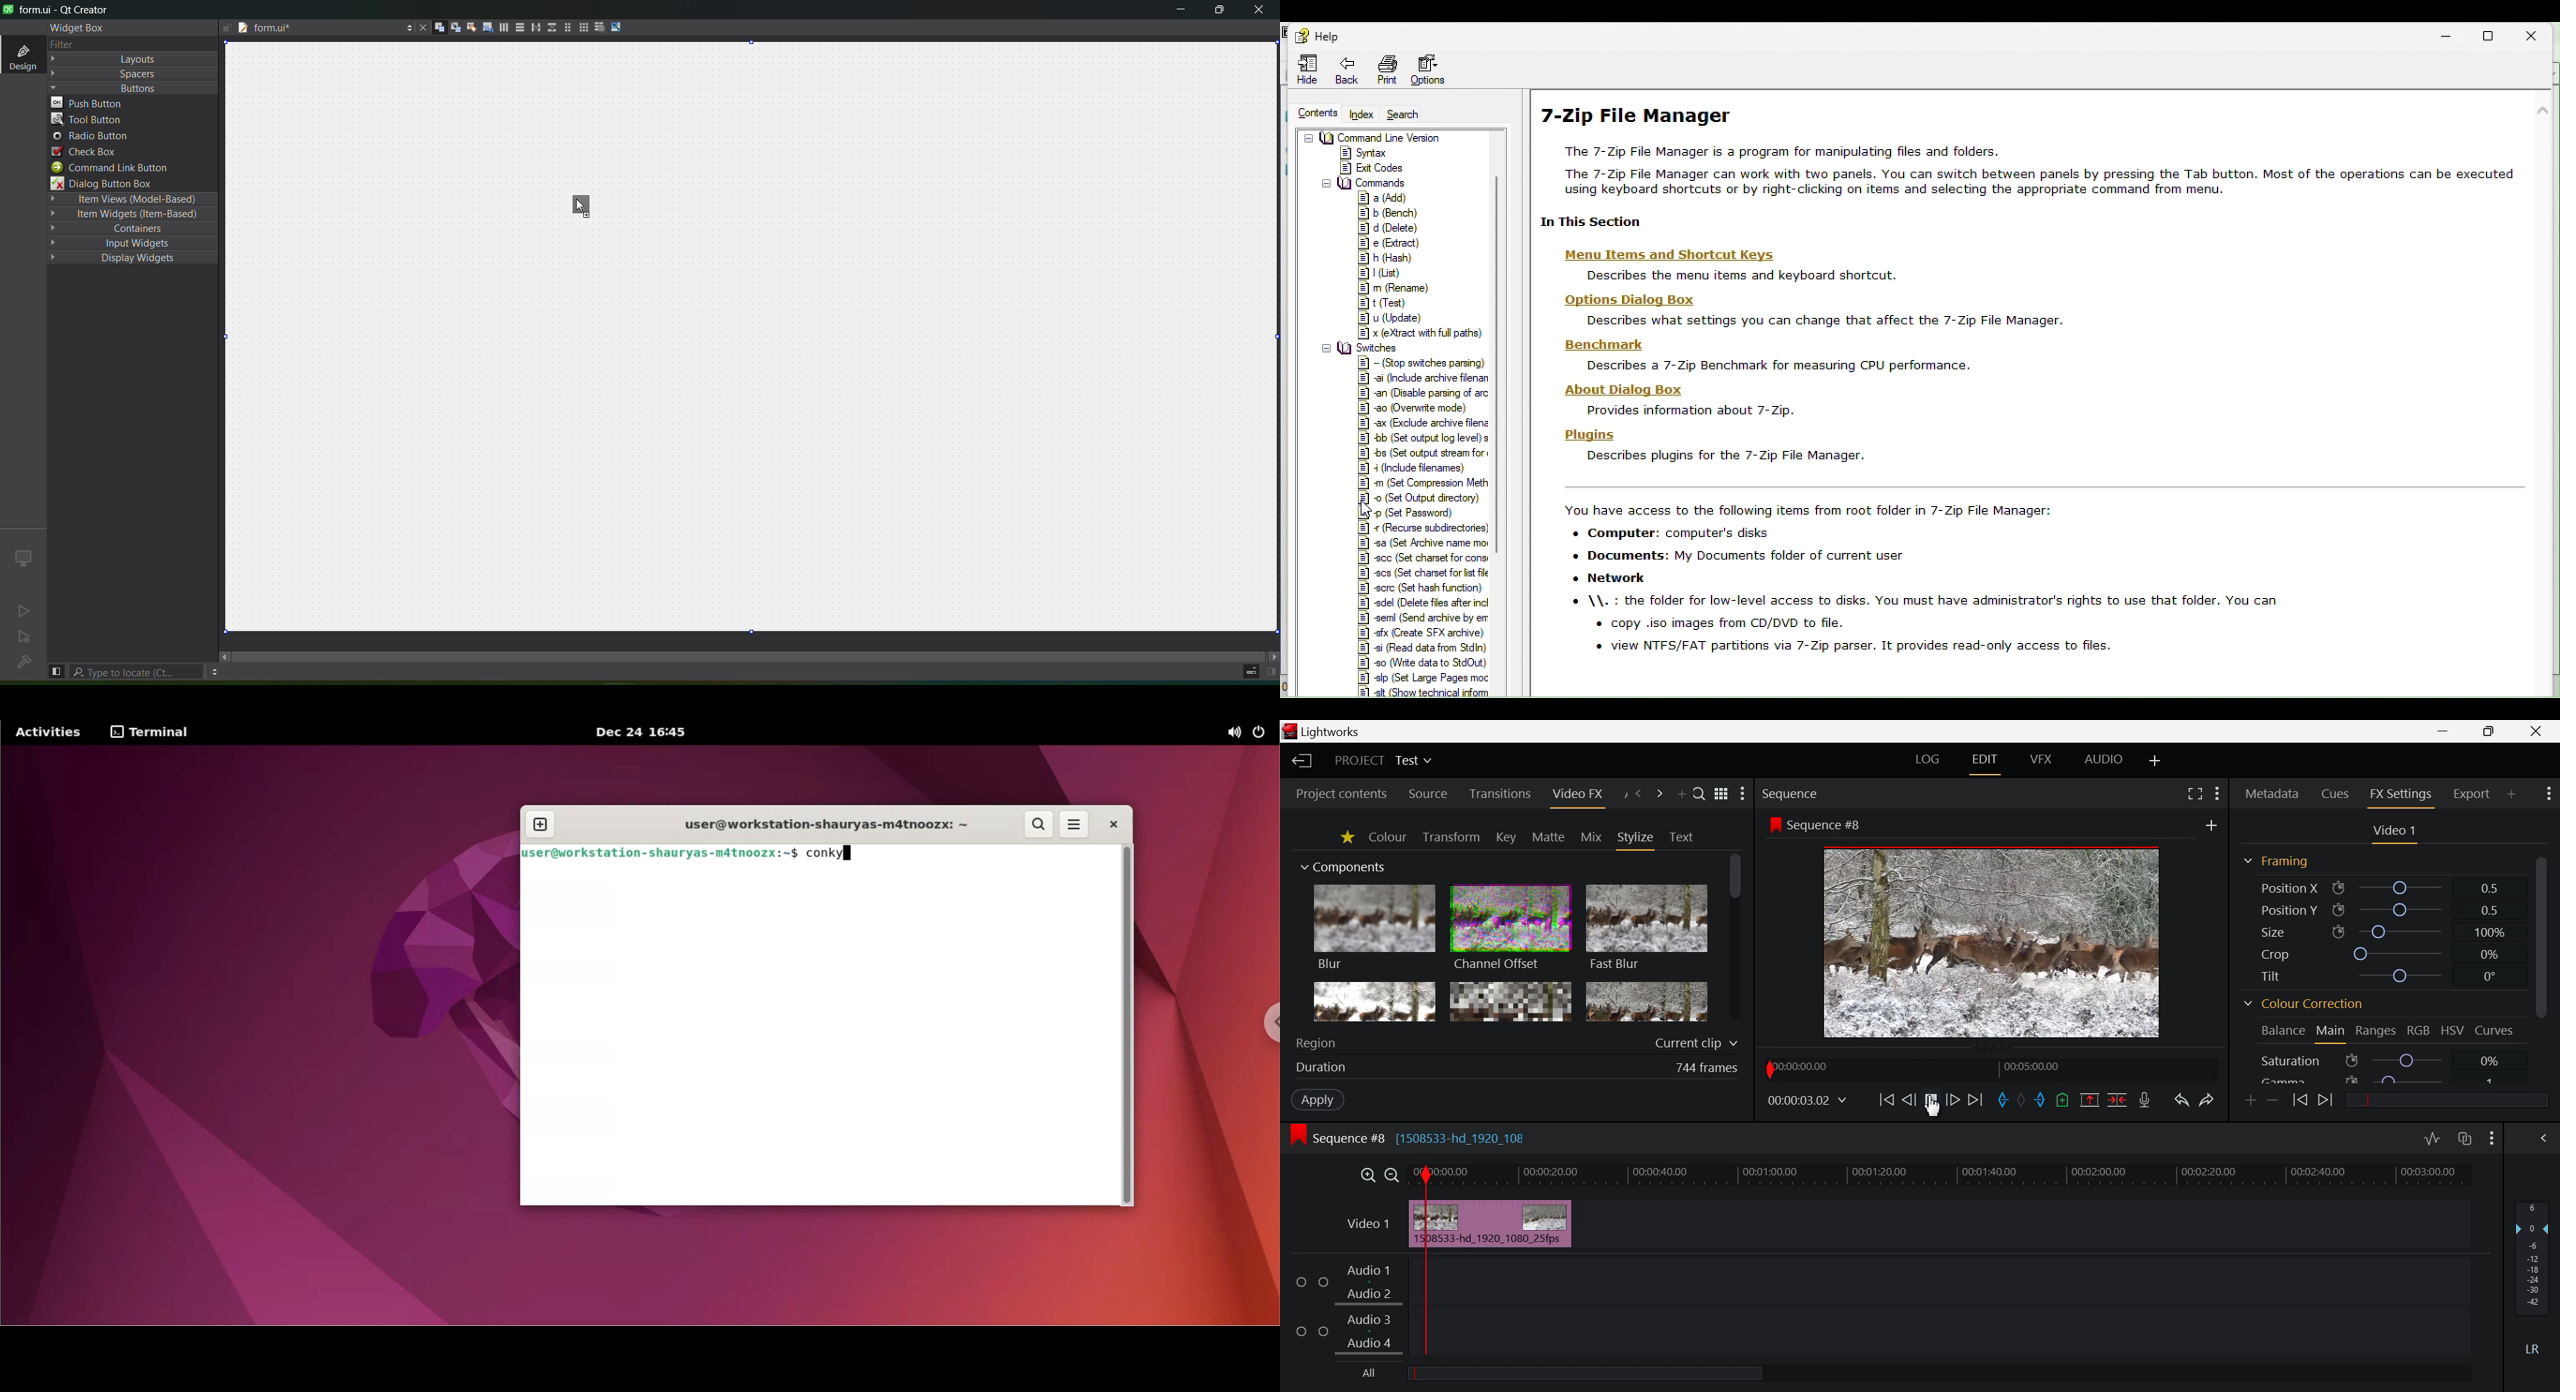 This screenshot has height=1400, width=2576. I want to click on To End, so click(1975, 1101).